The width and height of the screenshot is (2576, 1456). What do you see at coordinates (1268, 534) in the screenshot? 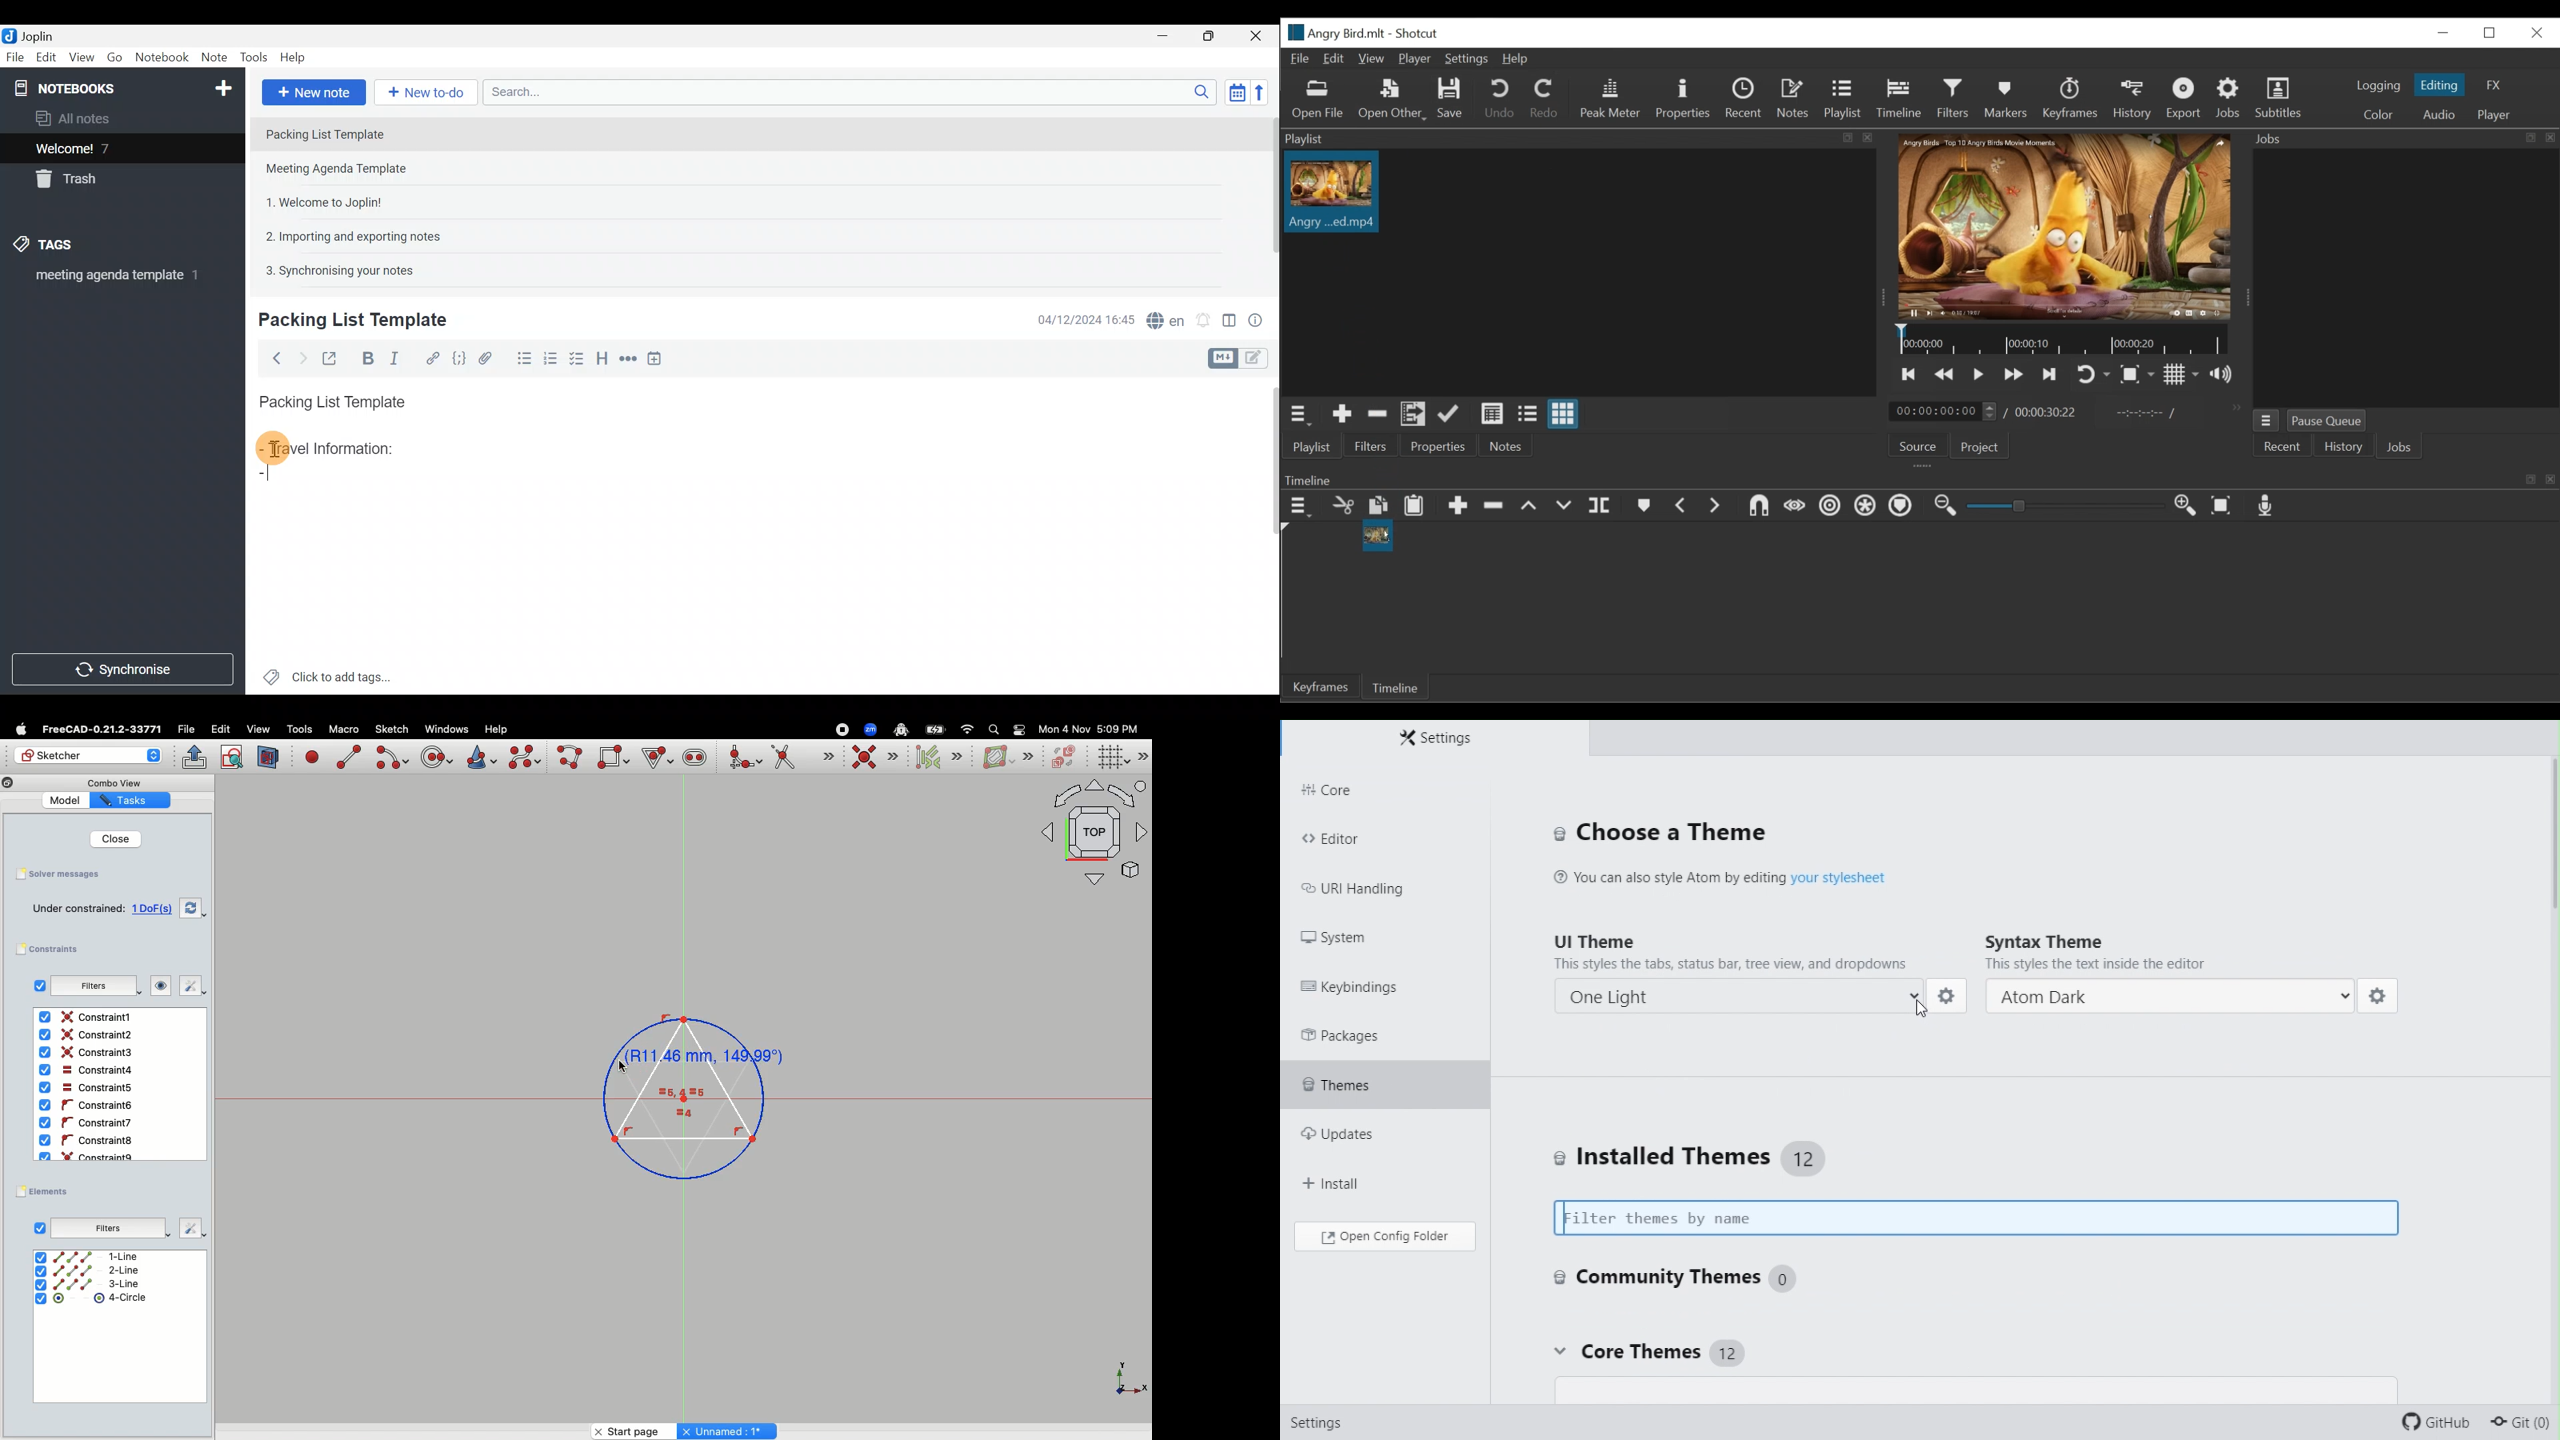
I see `Scroll bar` at bounding box center [1268, 534].